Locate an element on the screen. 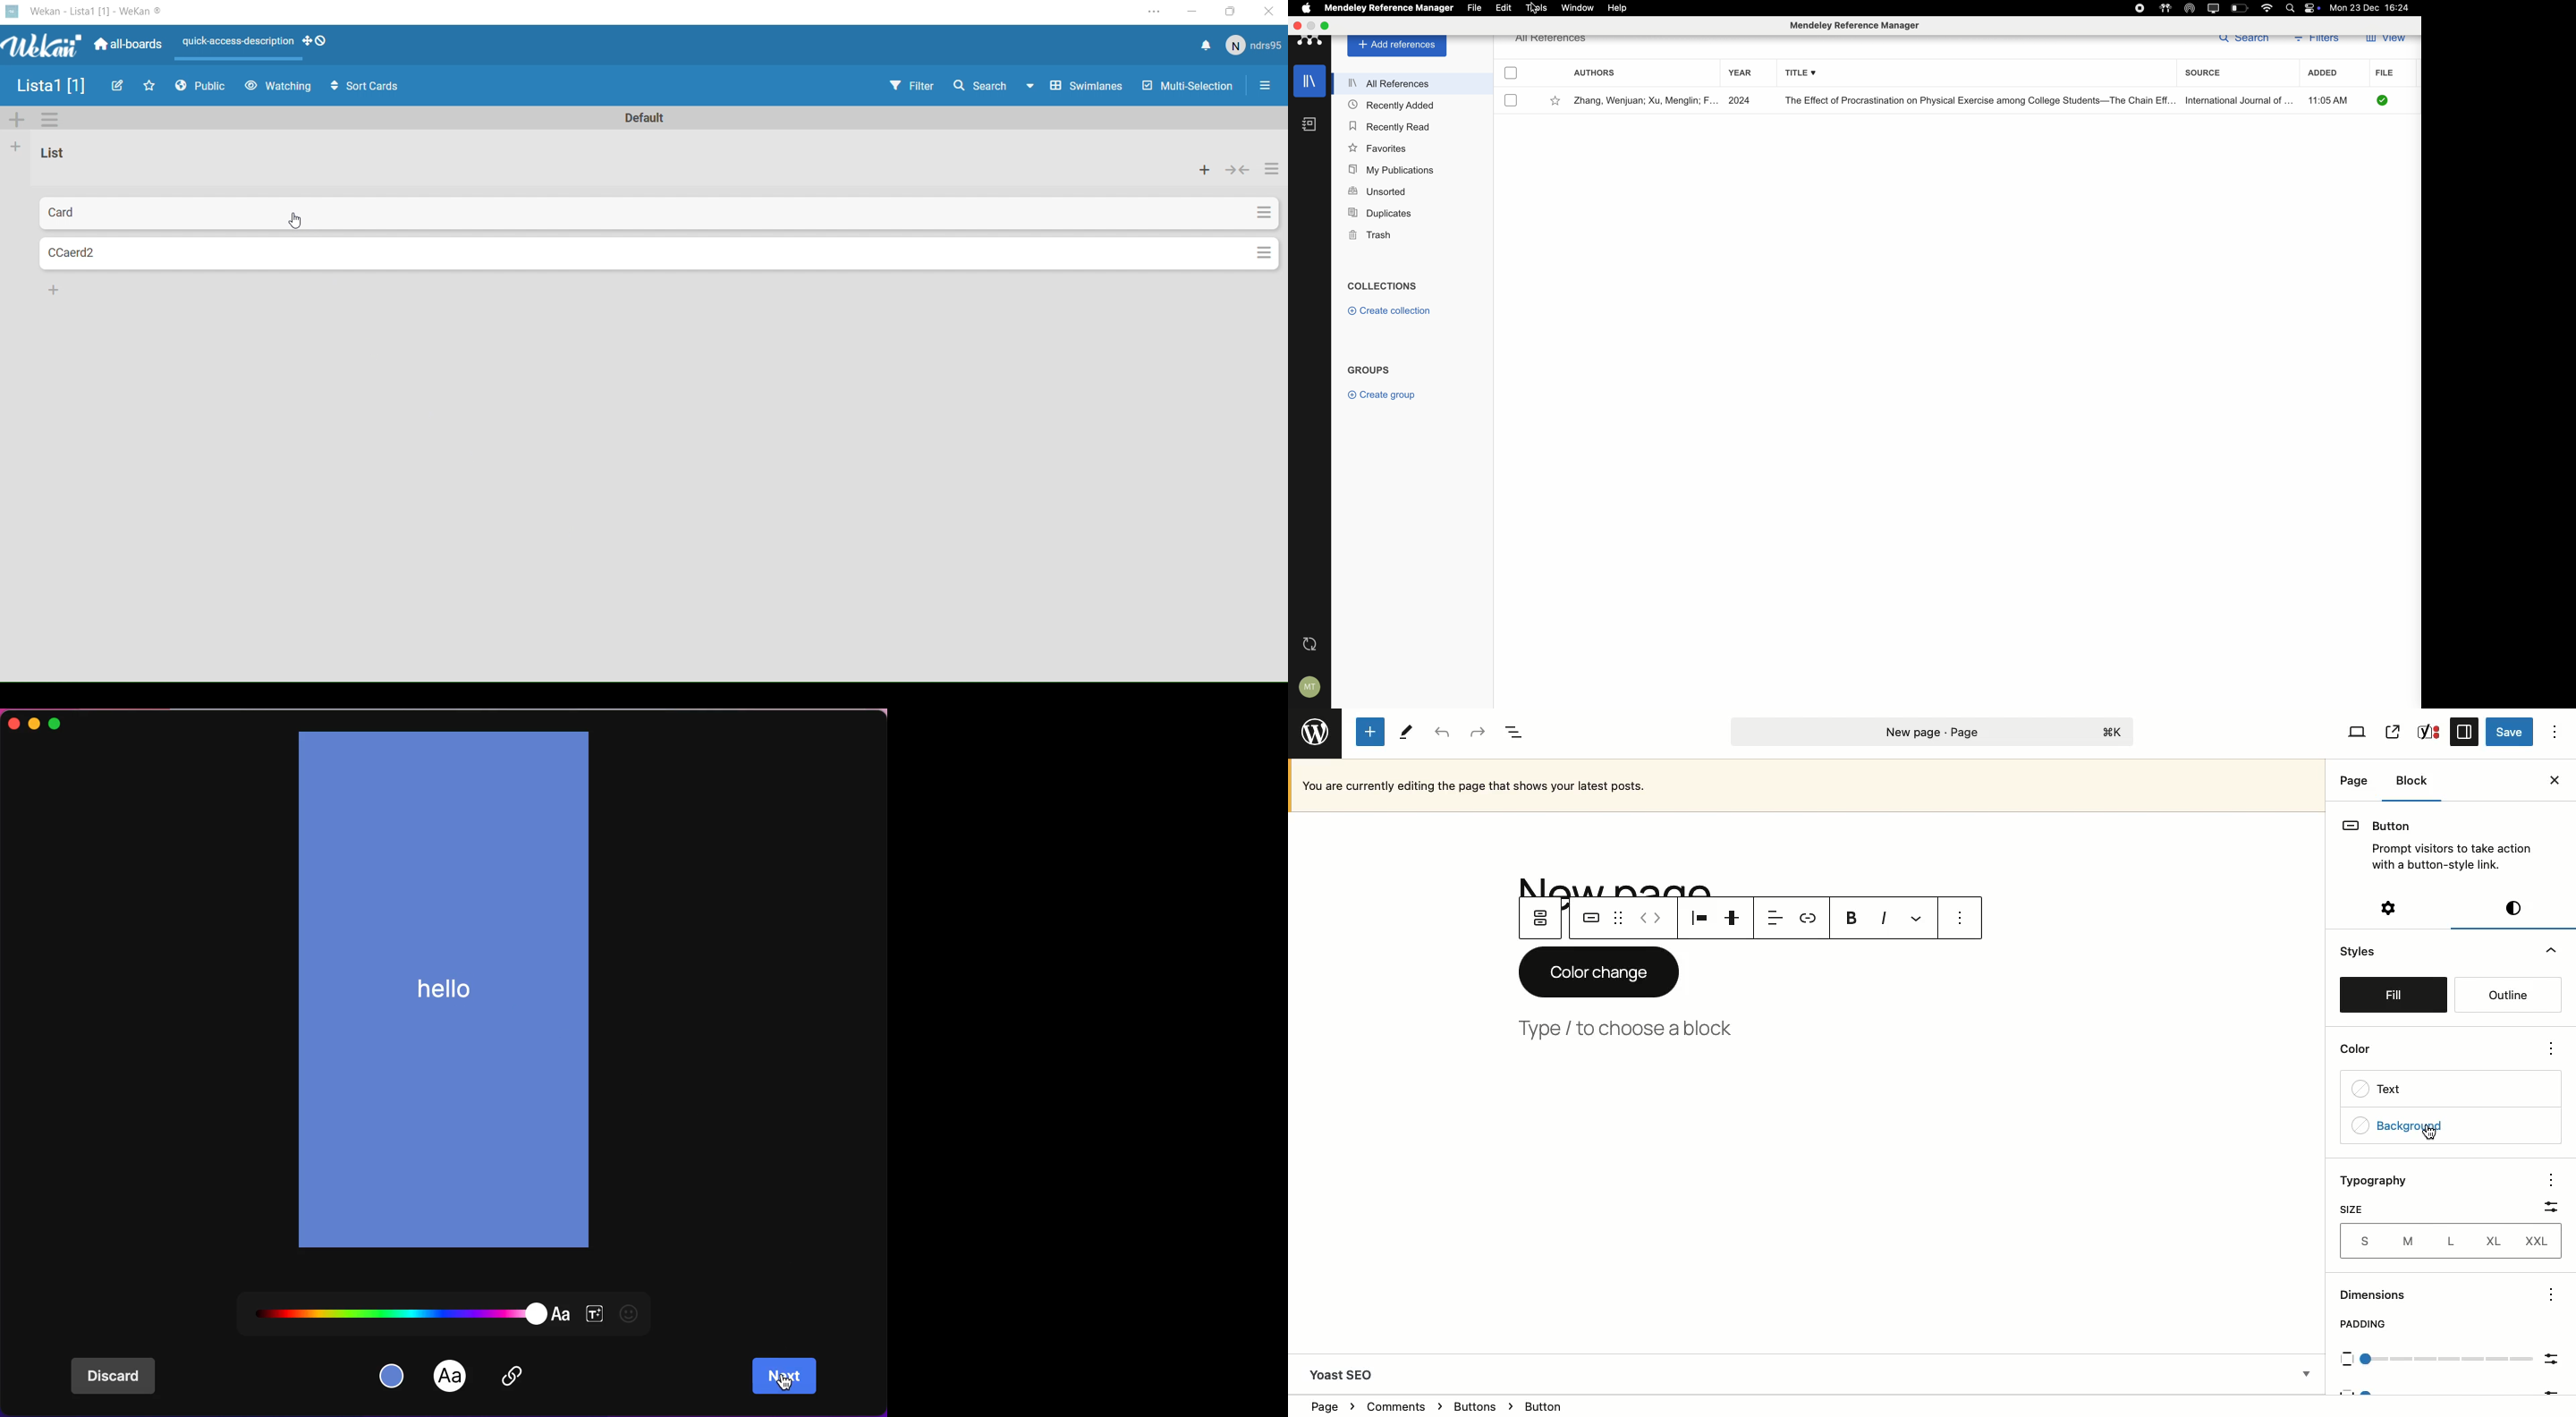 The image size is (2576, 1428). airpods connected is located at coordinates (2166, 9).